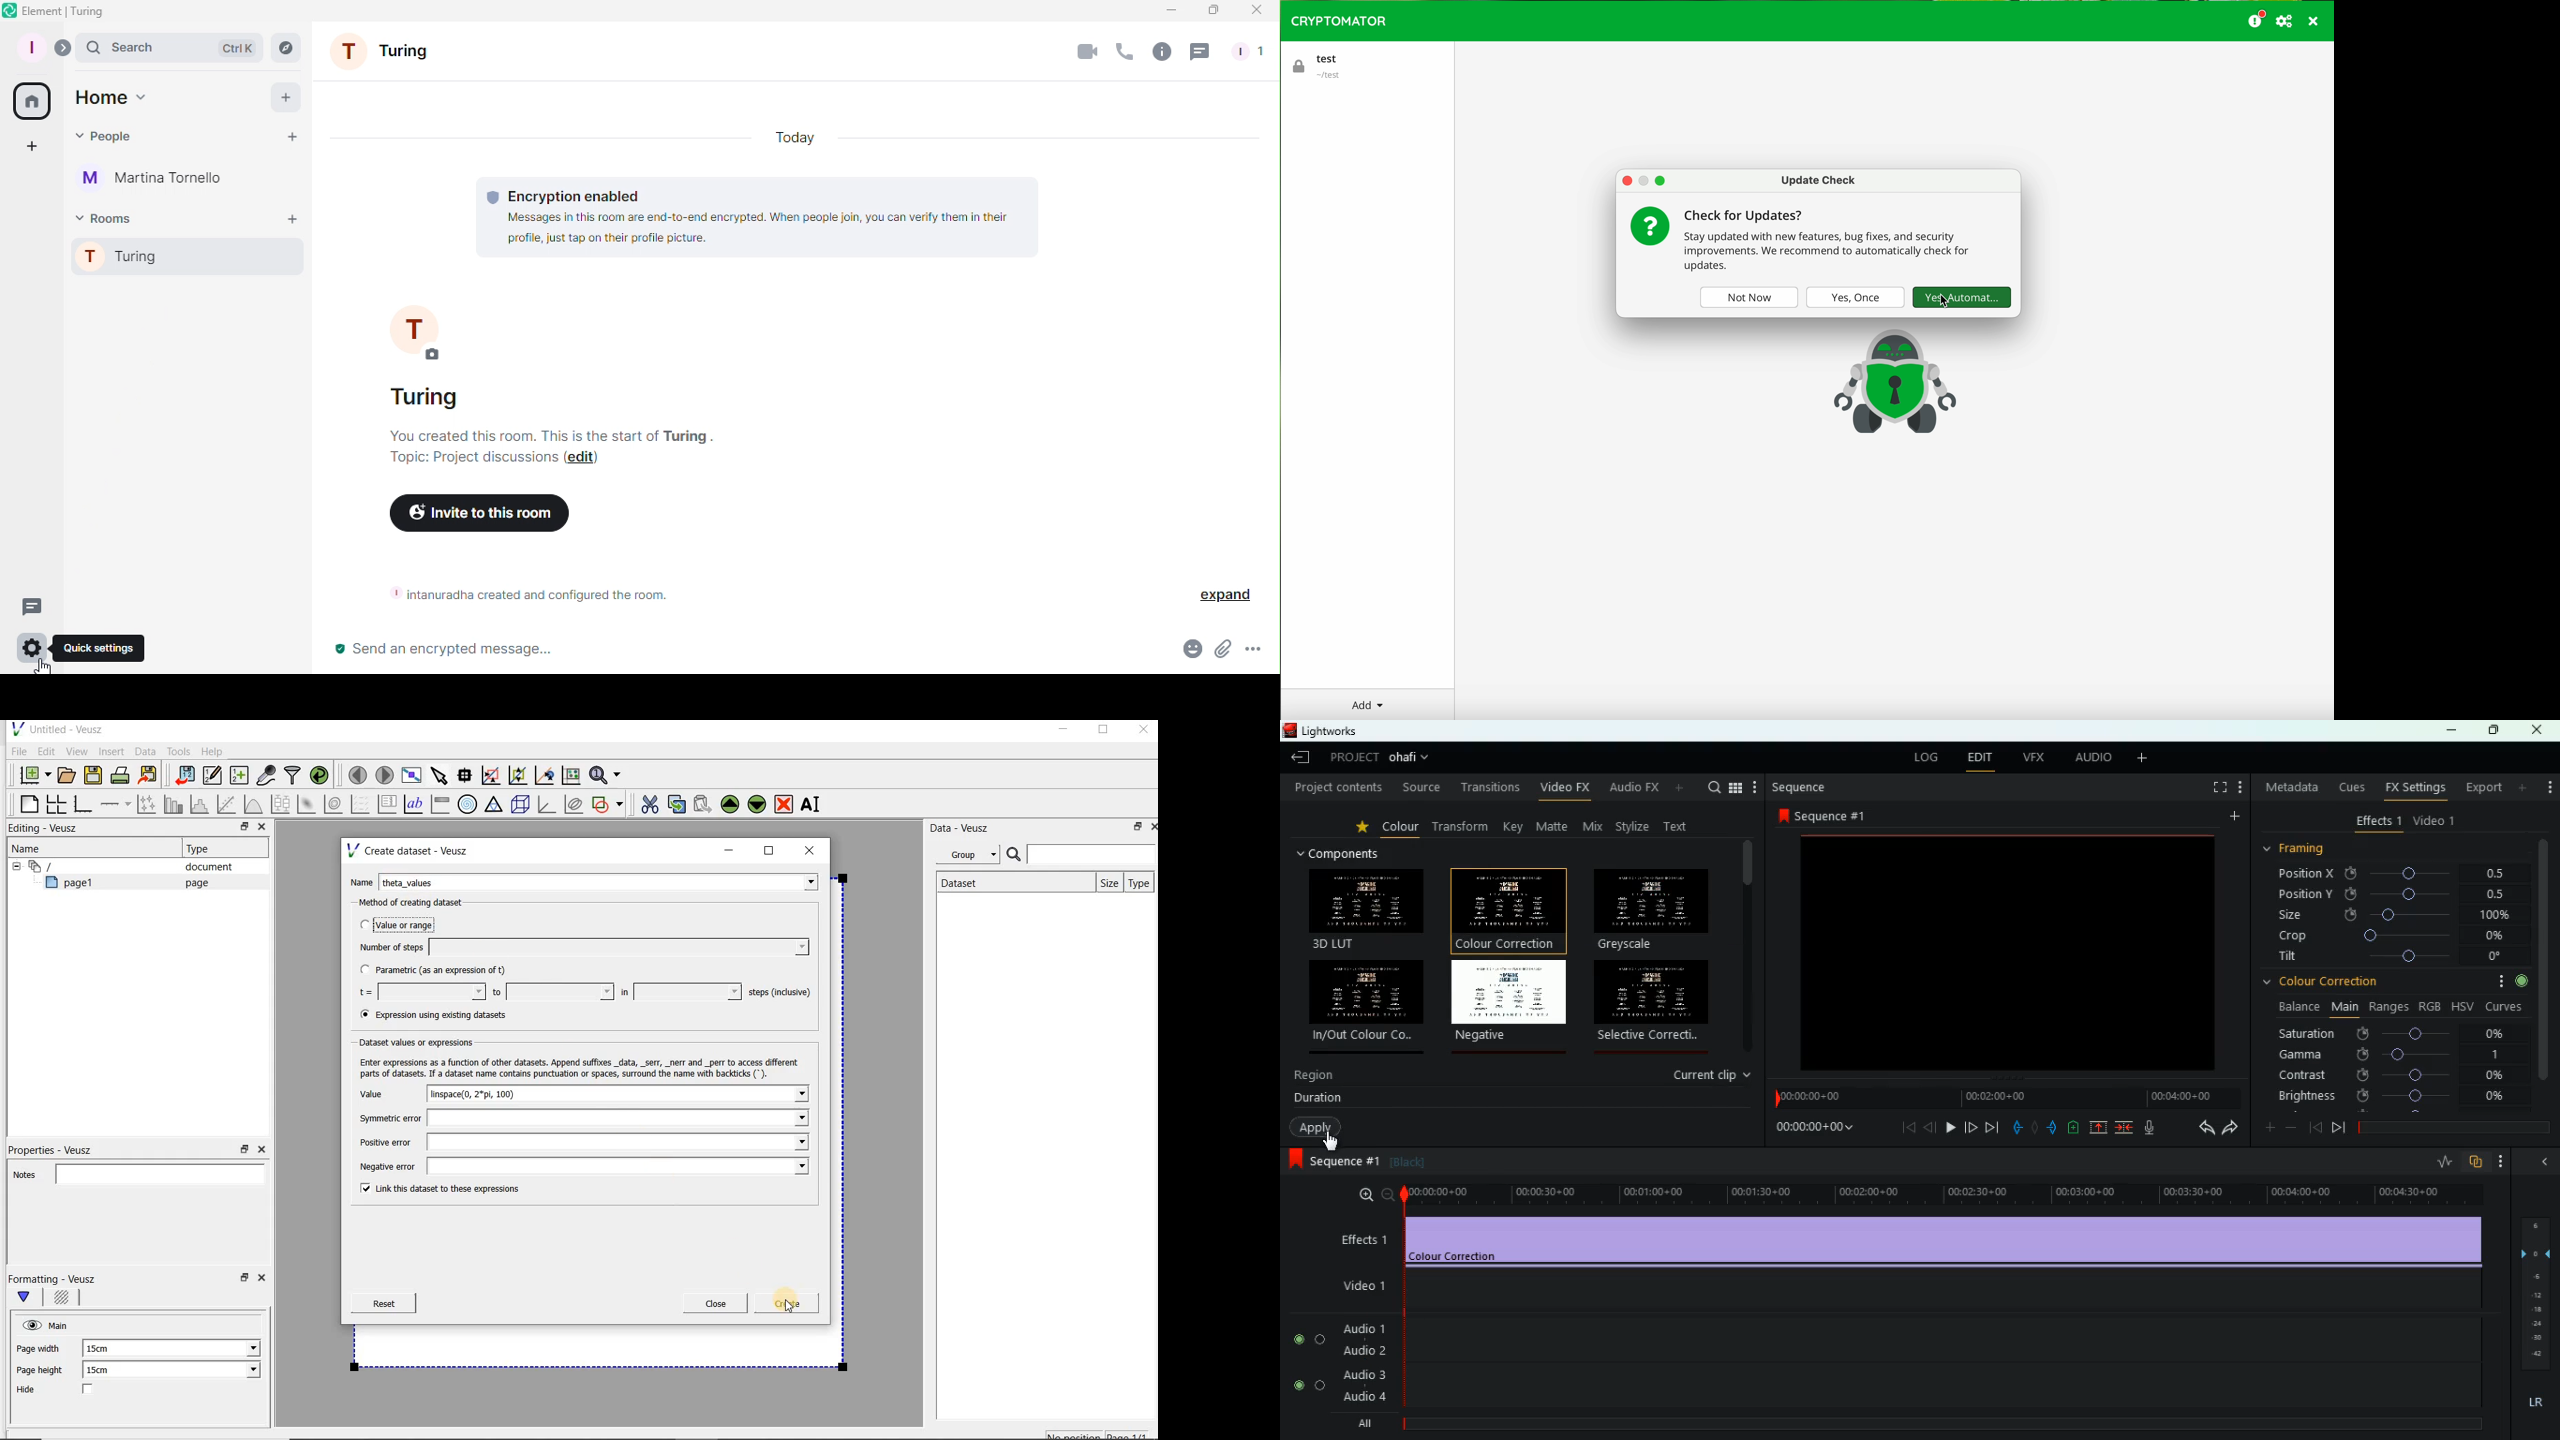  What do you see at coordinates (1655, 1003) in the screenshot?
I see `selective correction` at bounding box center [1655, 1003].